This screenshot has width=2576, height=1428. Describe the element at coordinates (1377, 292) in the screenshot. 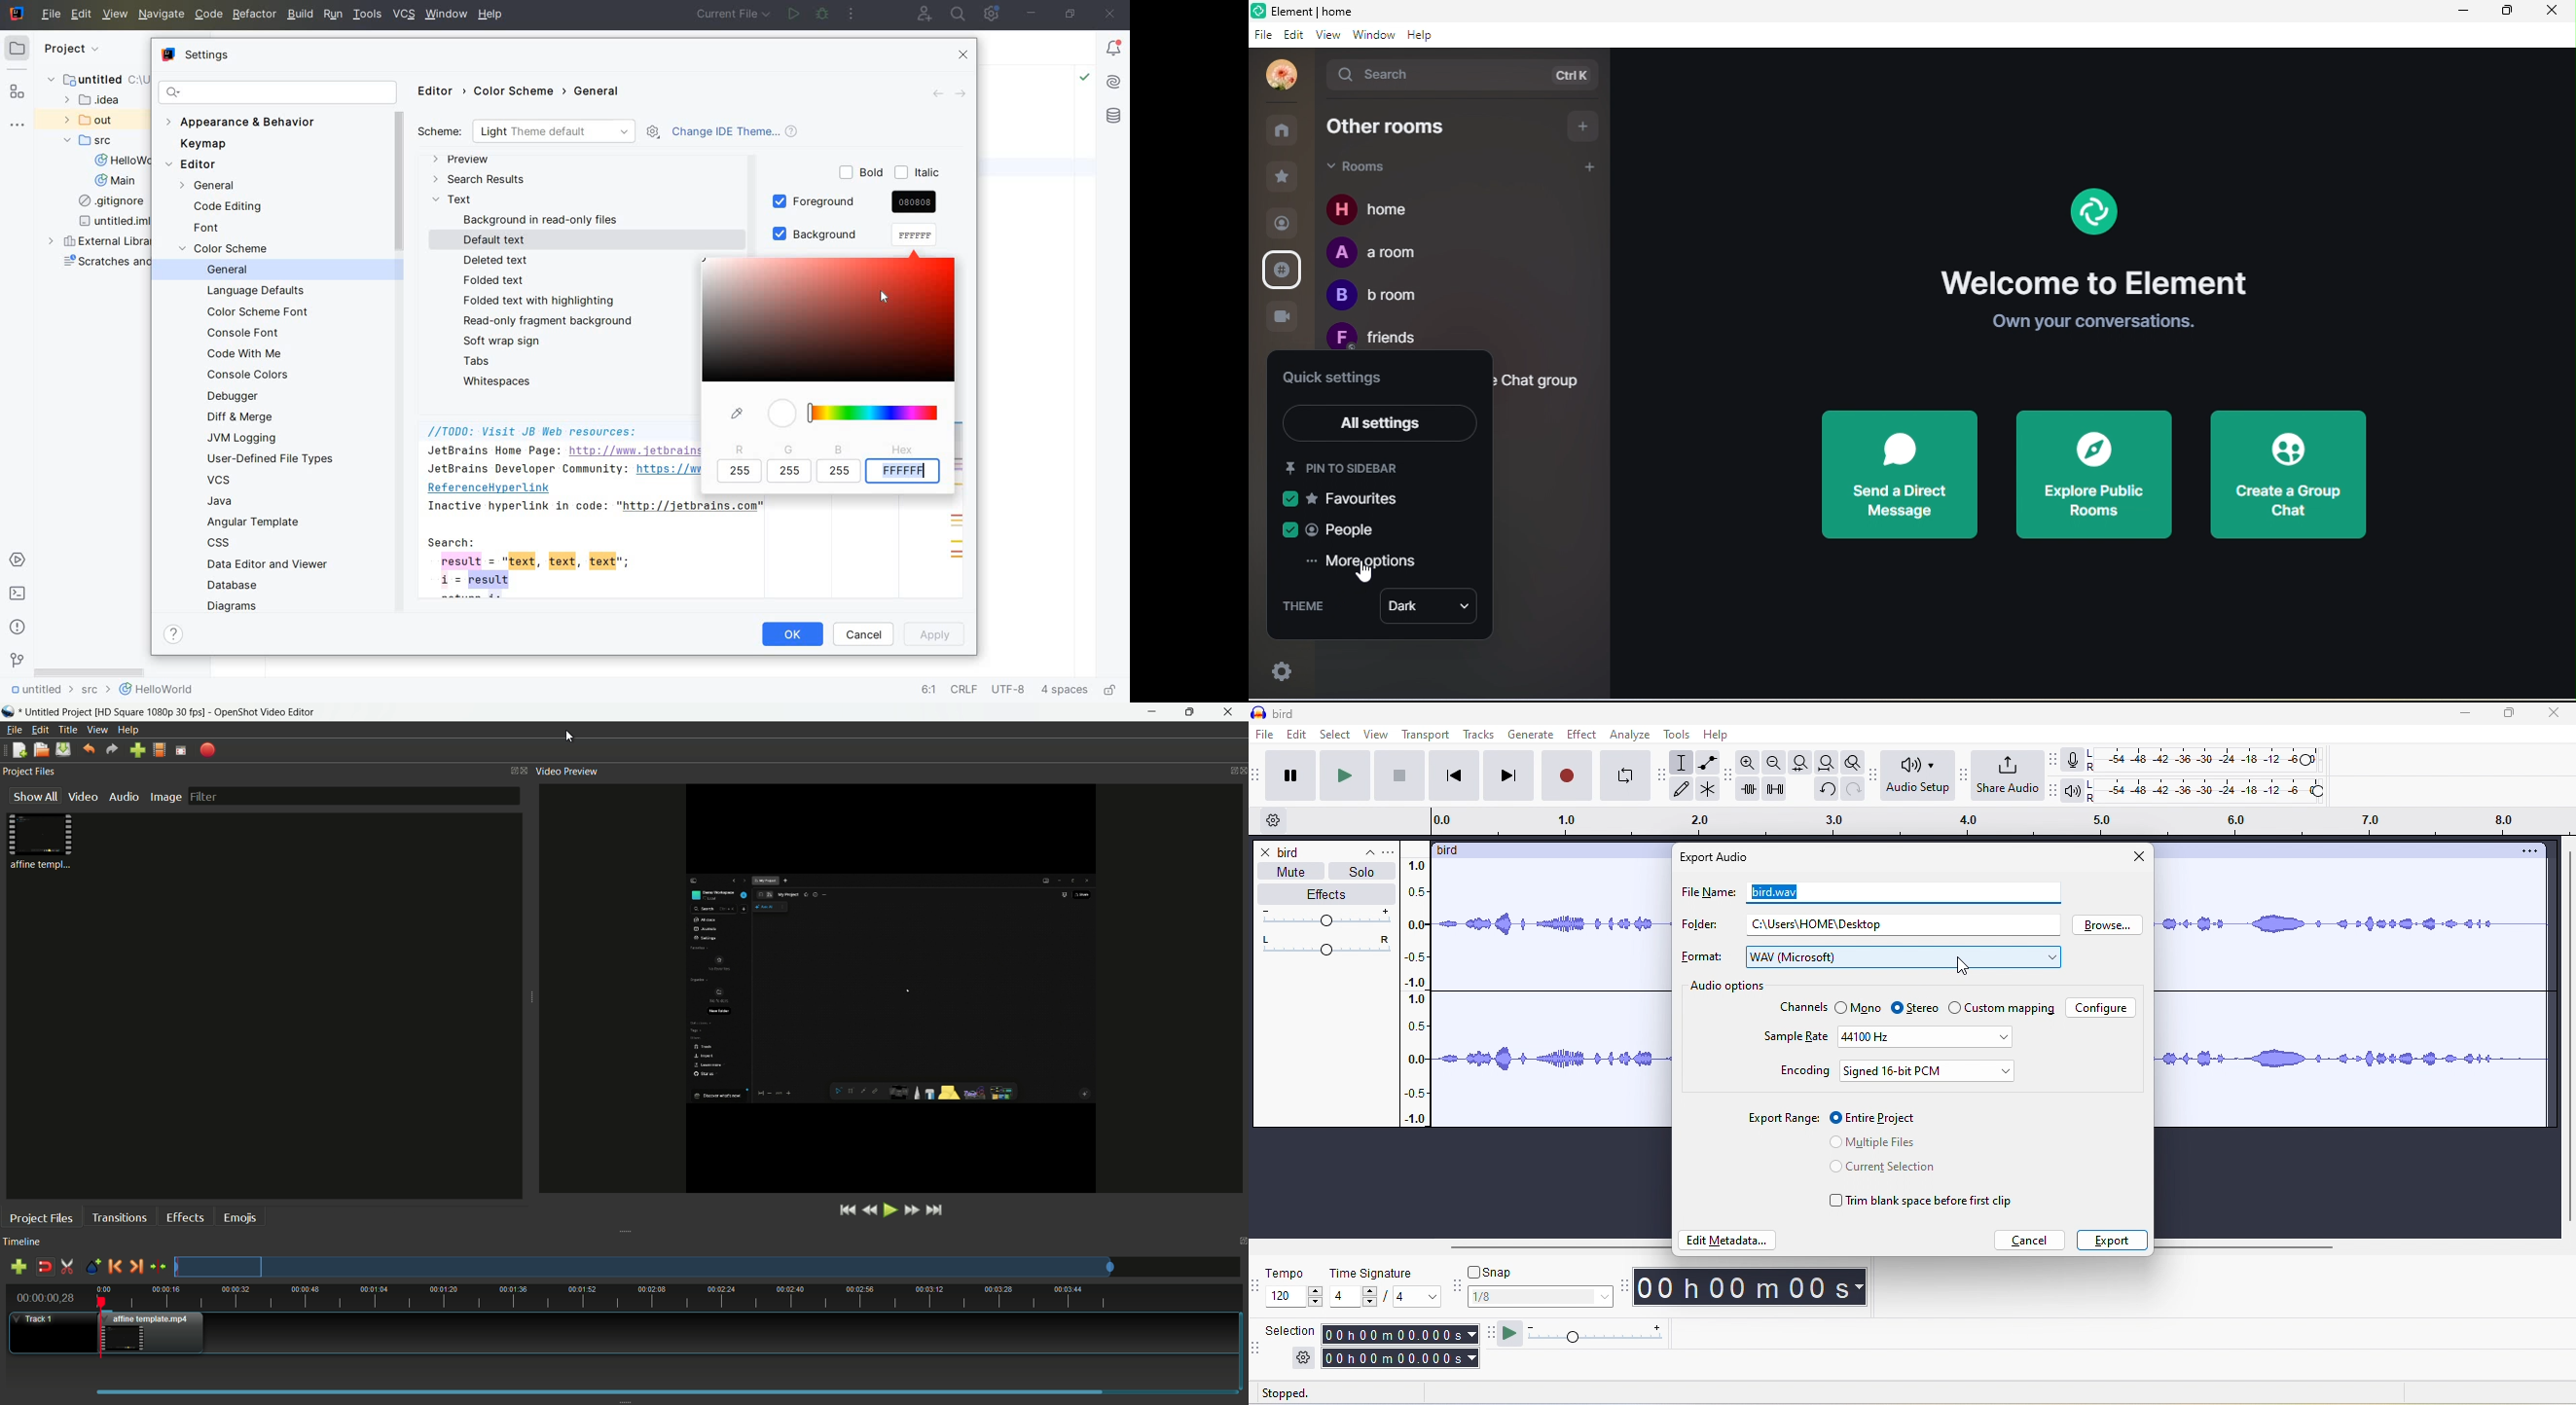

I see `b room` at that location.